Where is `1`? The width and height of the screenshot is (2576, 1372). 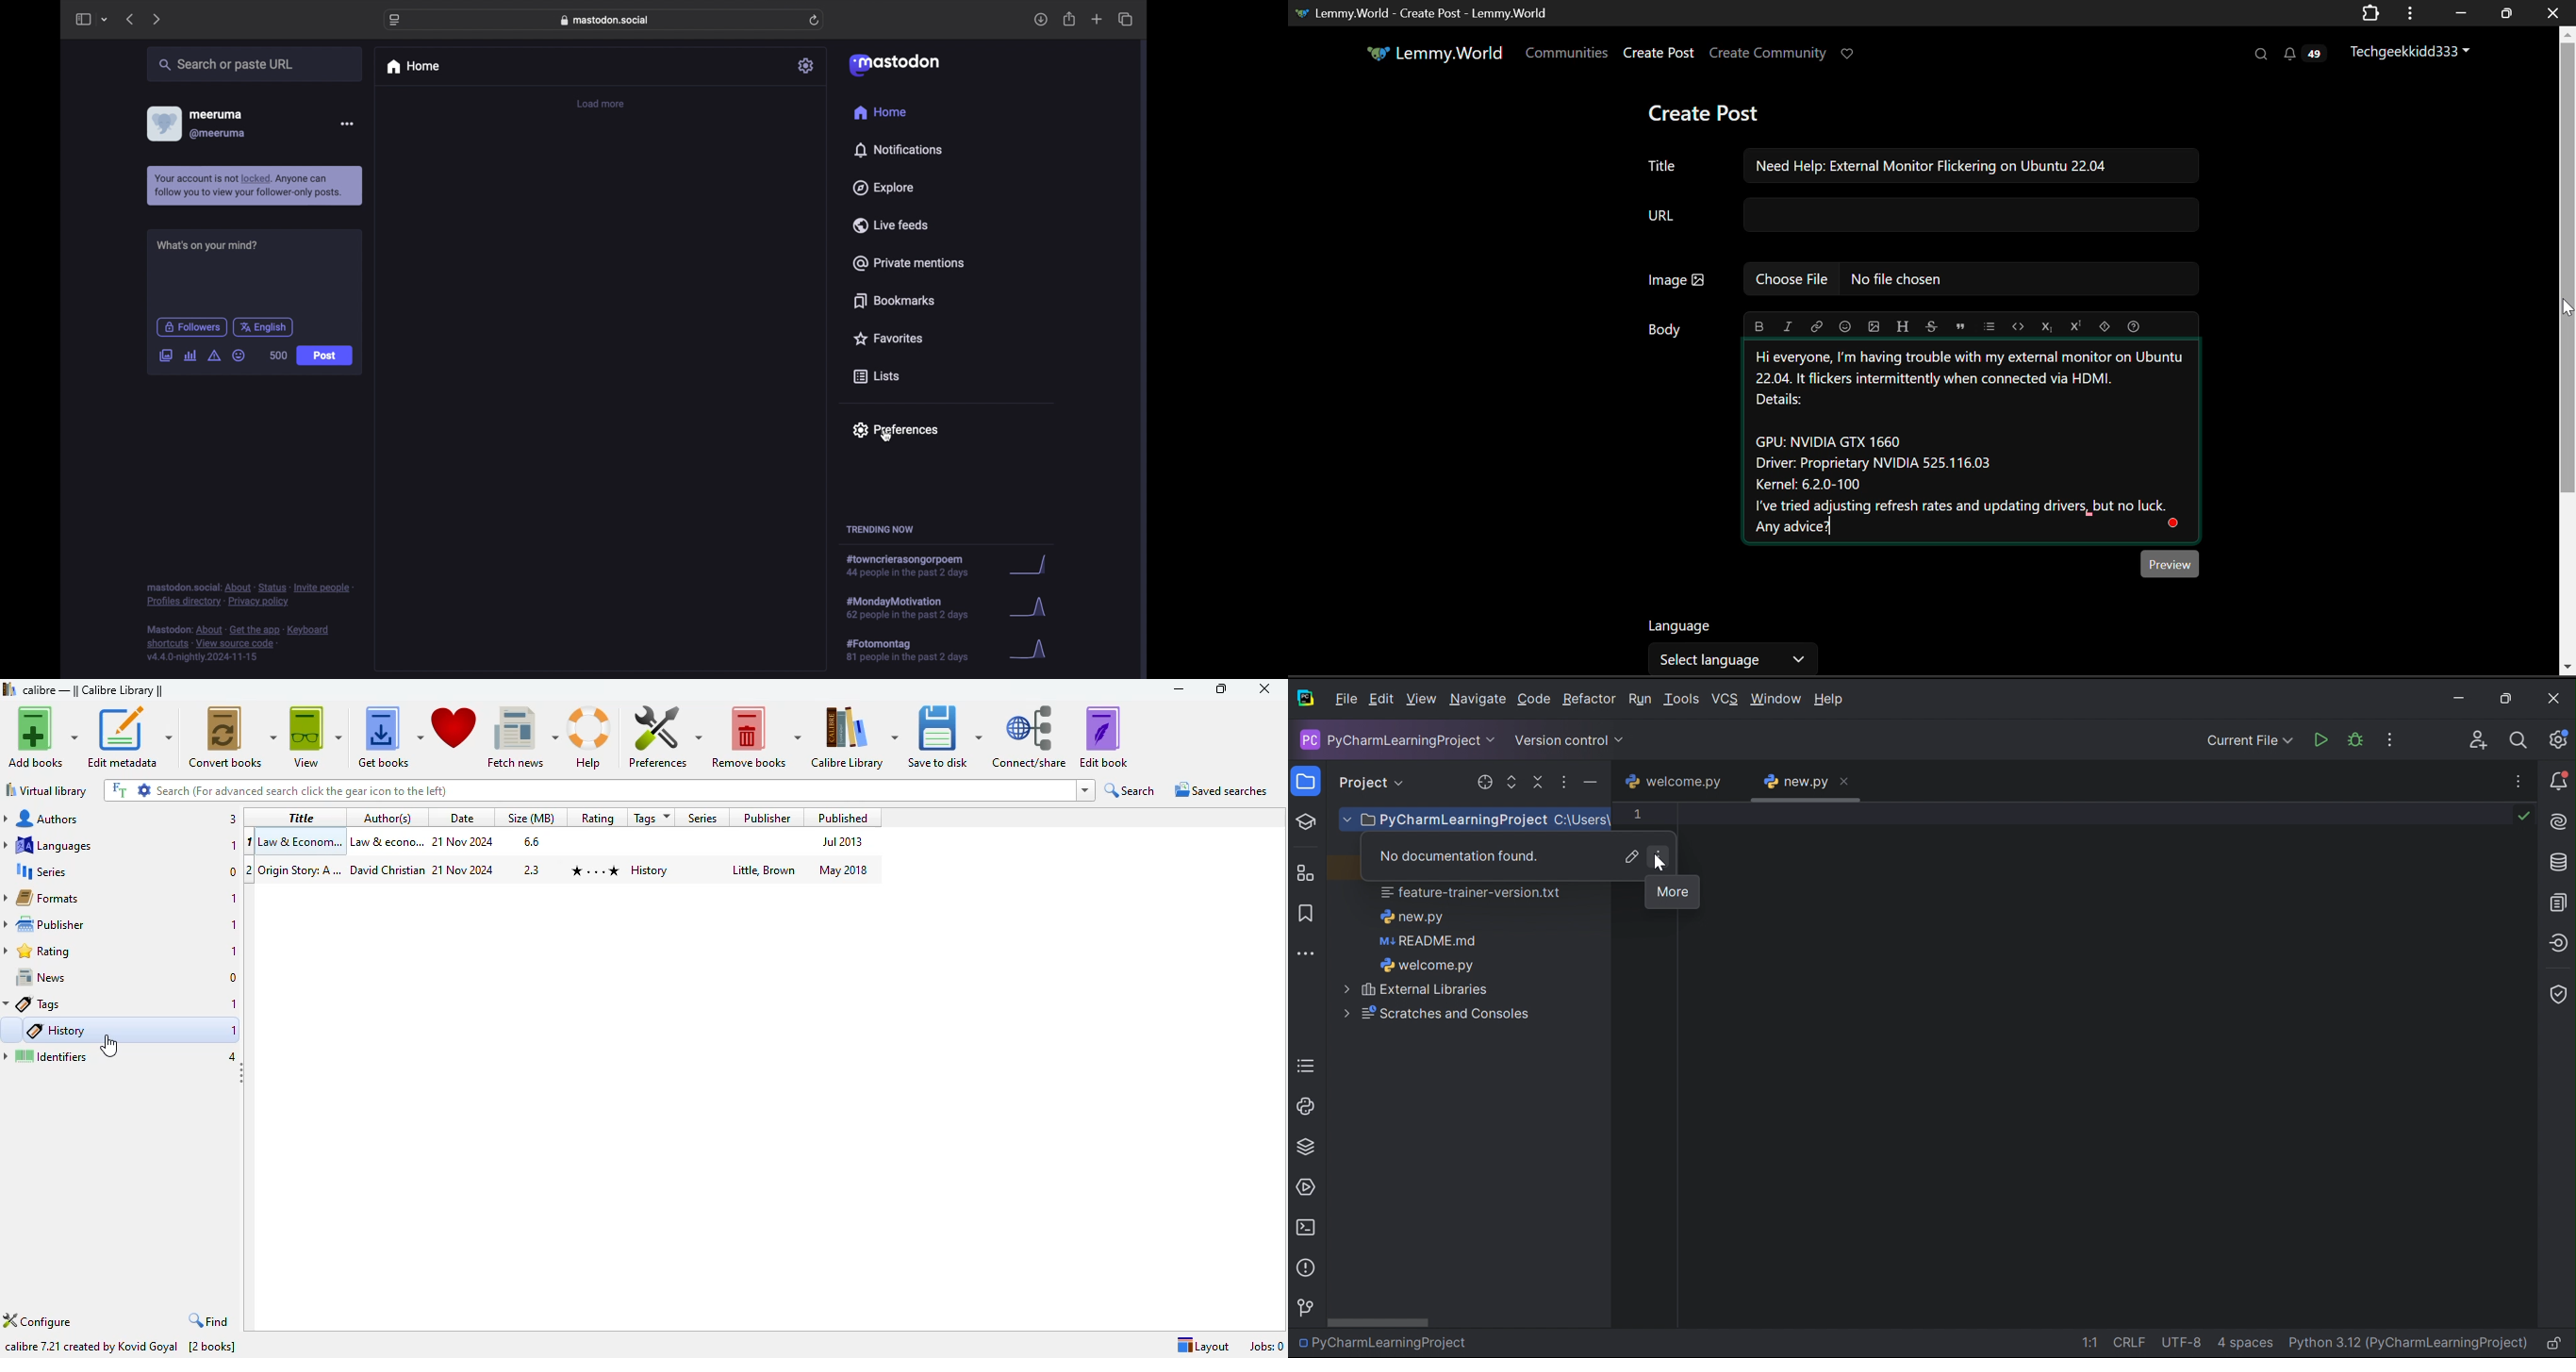
1 is located at coordinates (232, 846).